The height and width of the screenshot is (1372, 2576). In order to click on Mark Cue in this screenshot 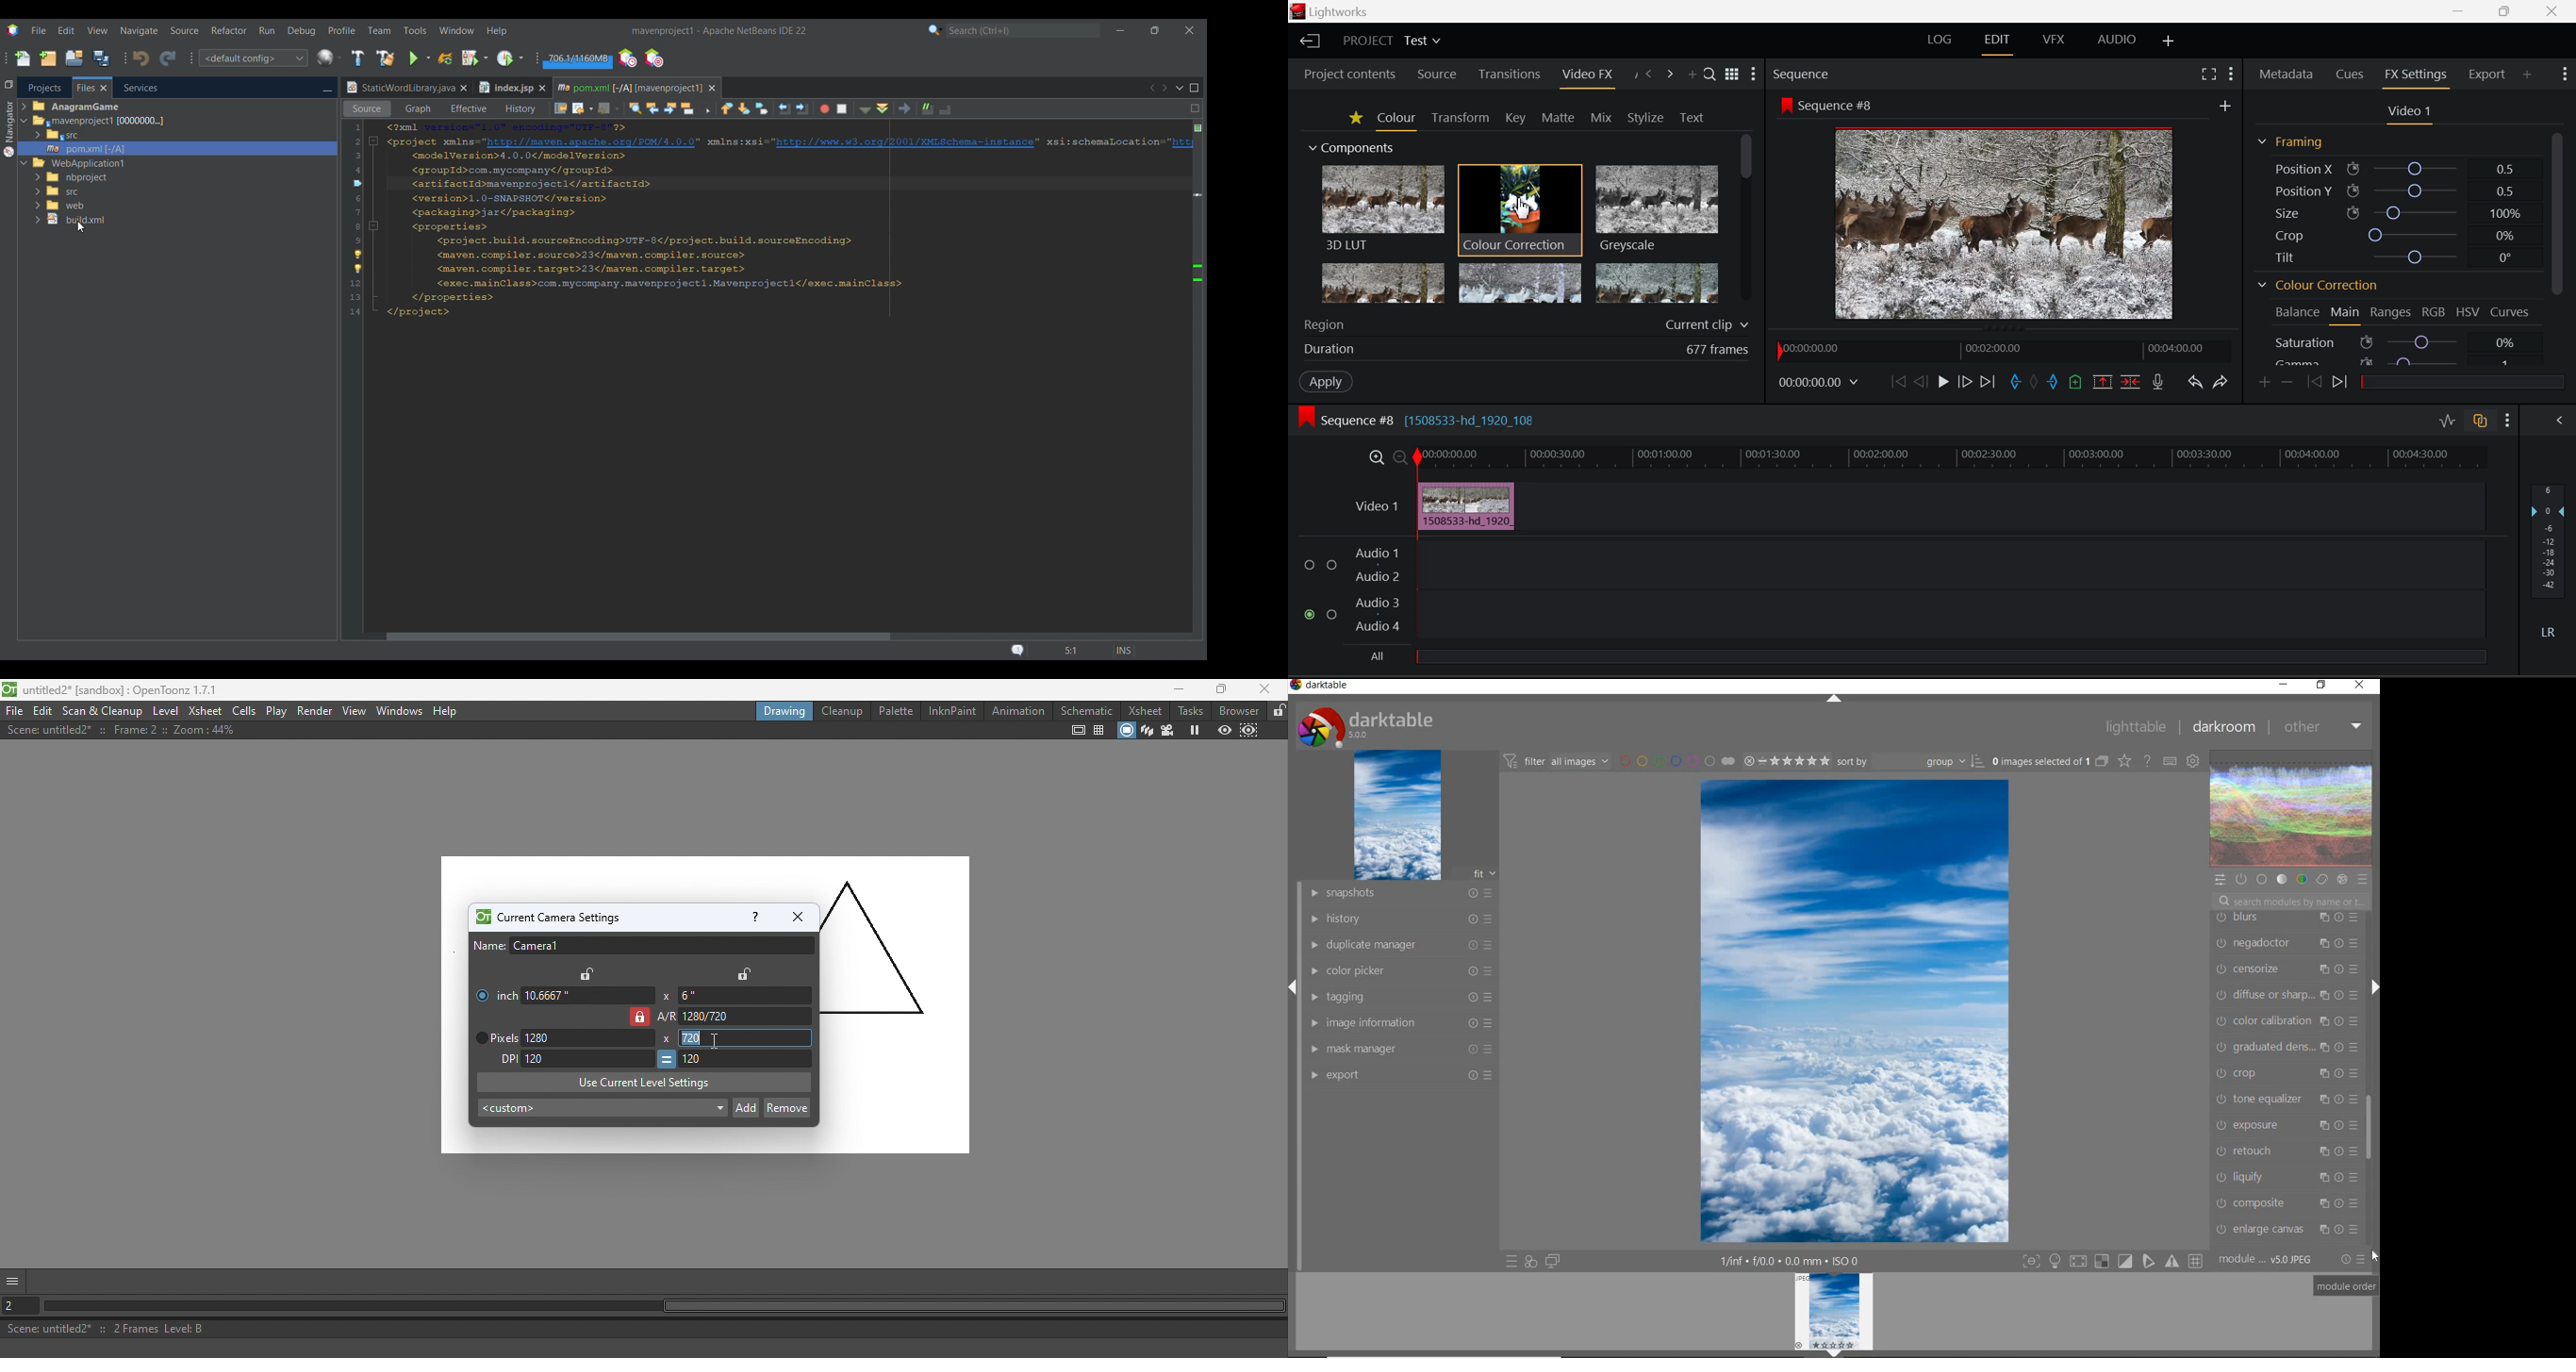, I will do `click(2076, 384)`.